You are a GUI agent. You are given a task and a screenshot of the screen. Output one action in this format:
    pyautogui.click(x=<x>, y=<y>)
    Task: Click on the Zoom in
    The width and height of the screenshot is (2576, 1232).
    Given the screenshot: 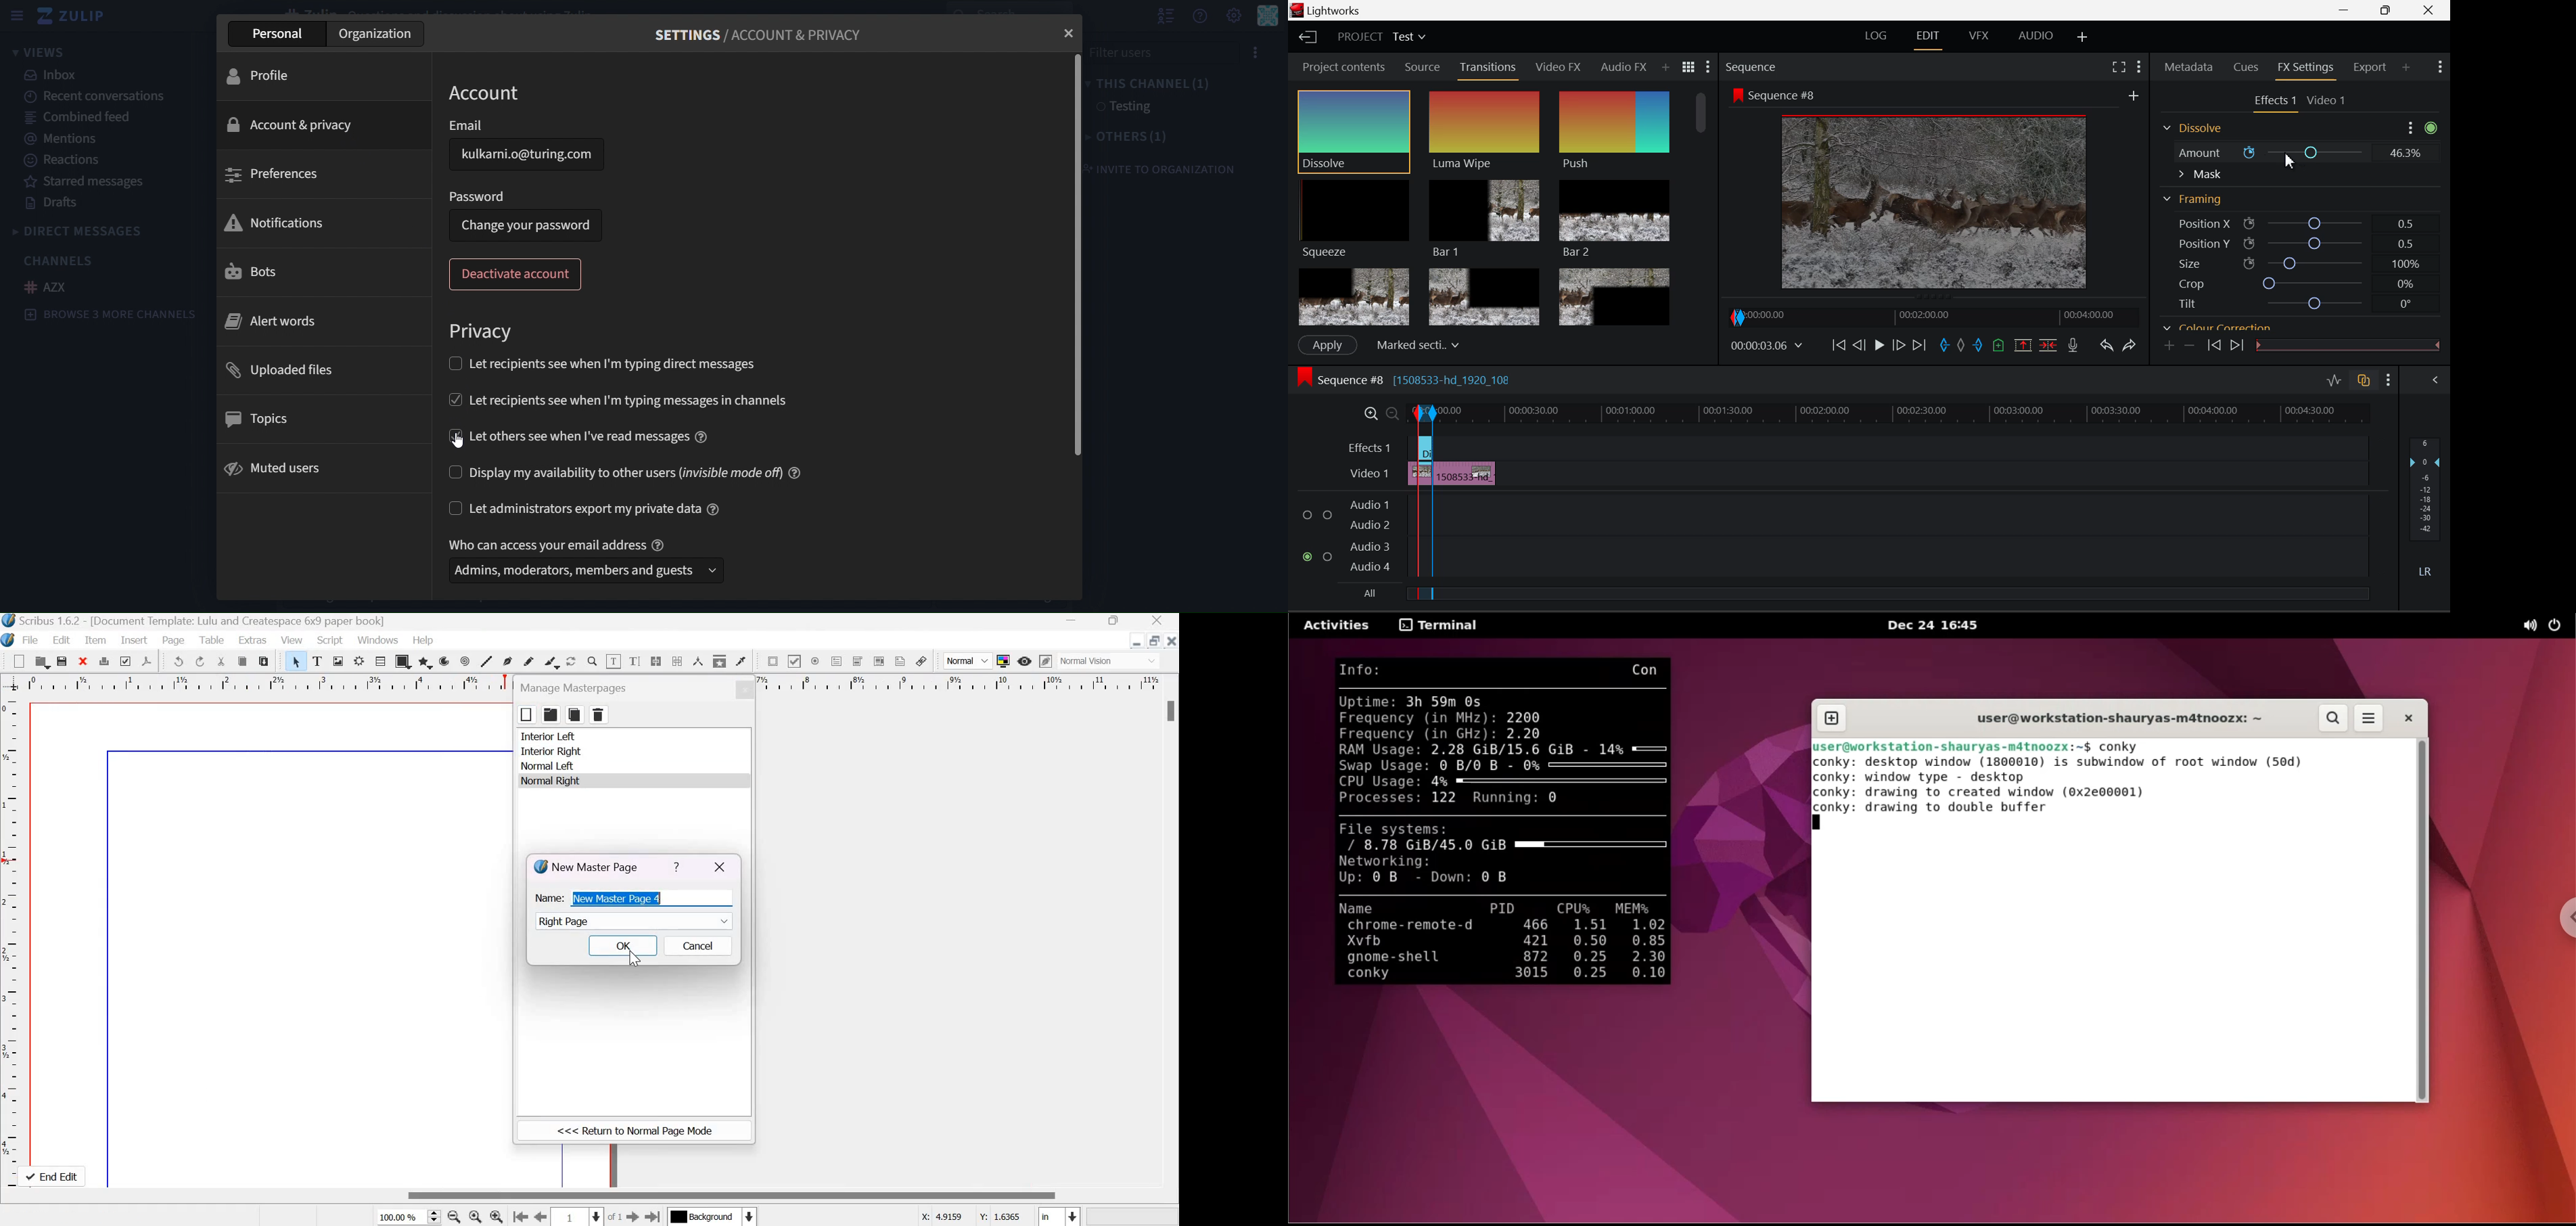 What is the action you would take?
    pyautogui.click(x=496, y=1216)
    